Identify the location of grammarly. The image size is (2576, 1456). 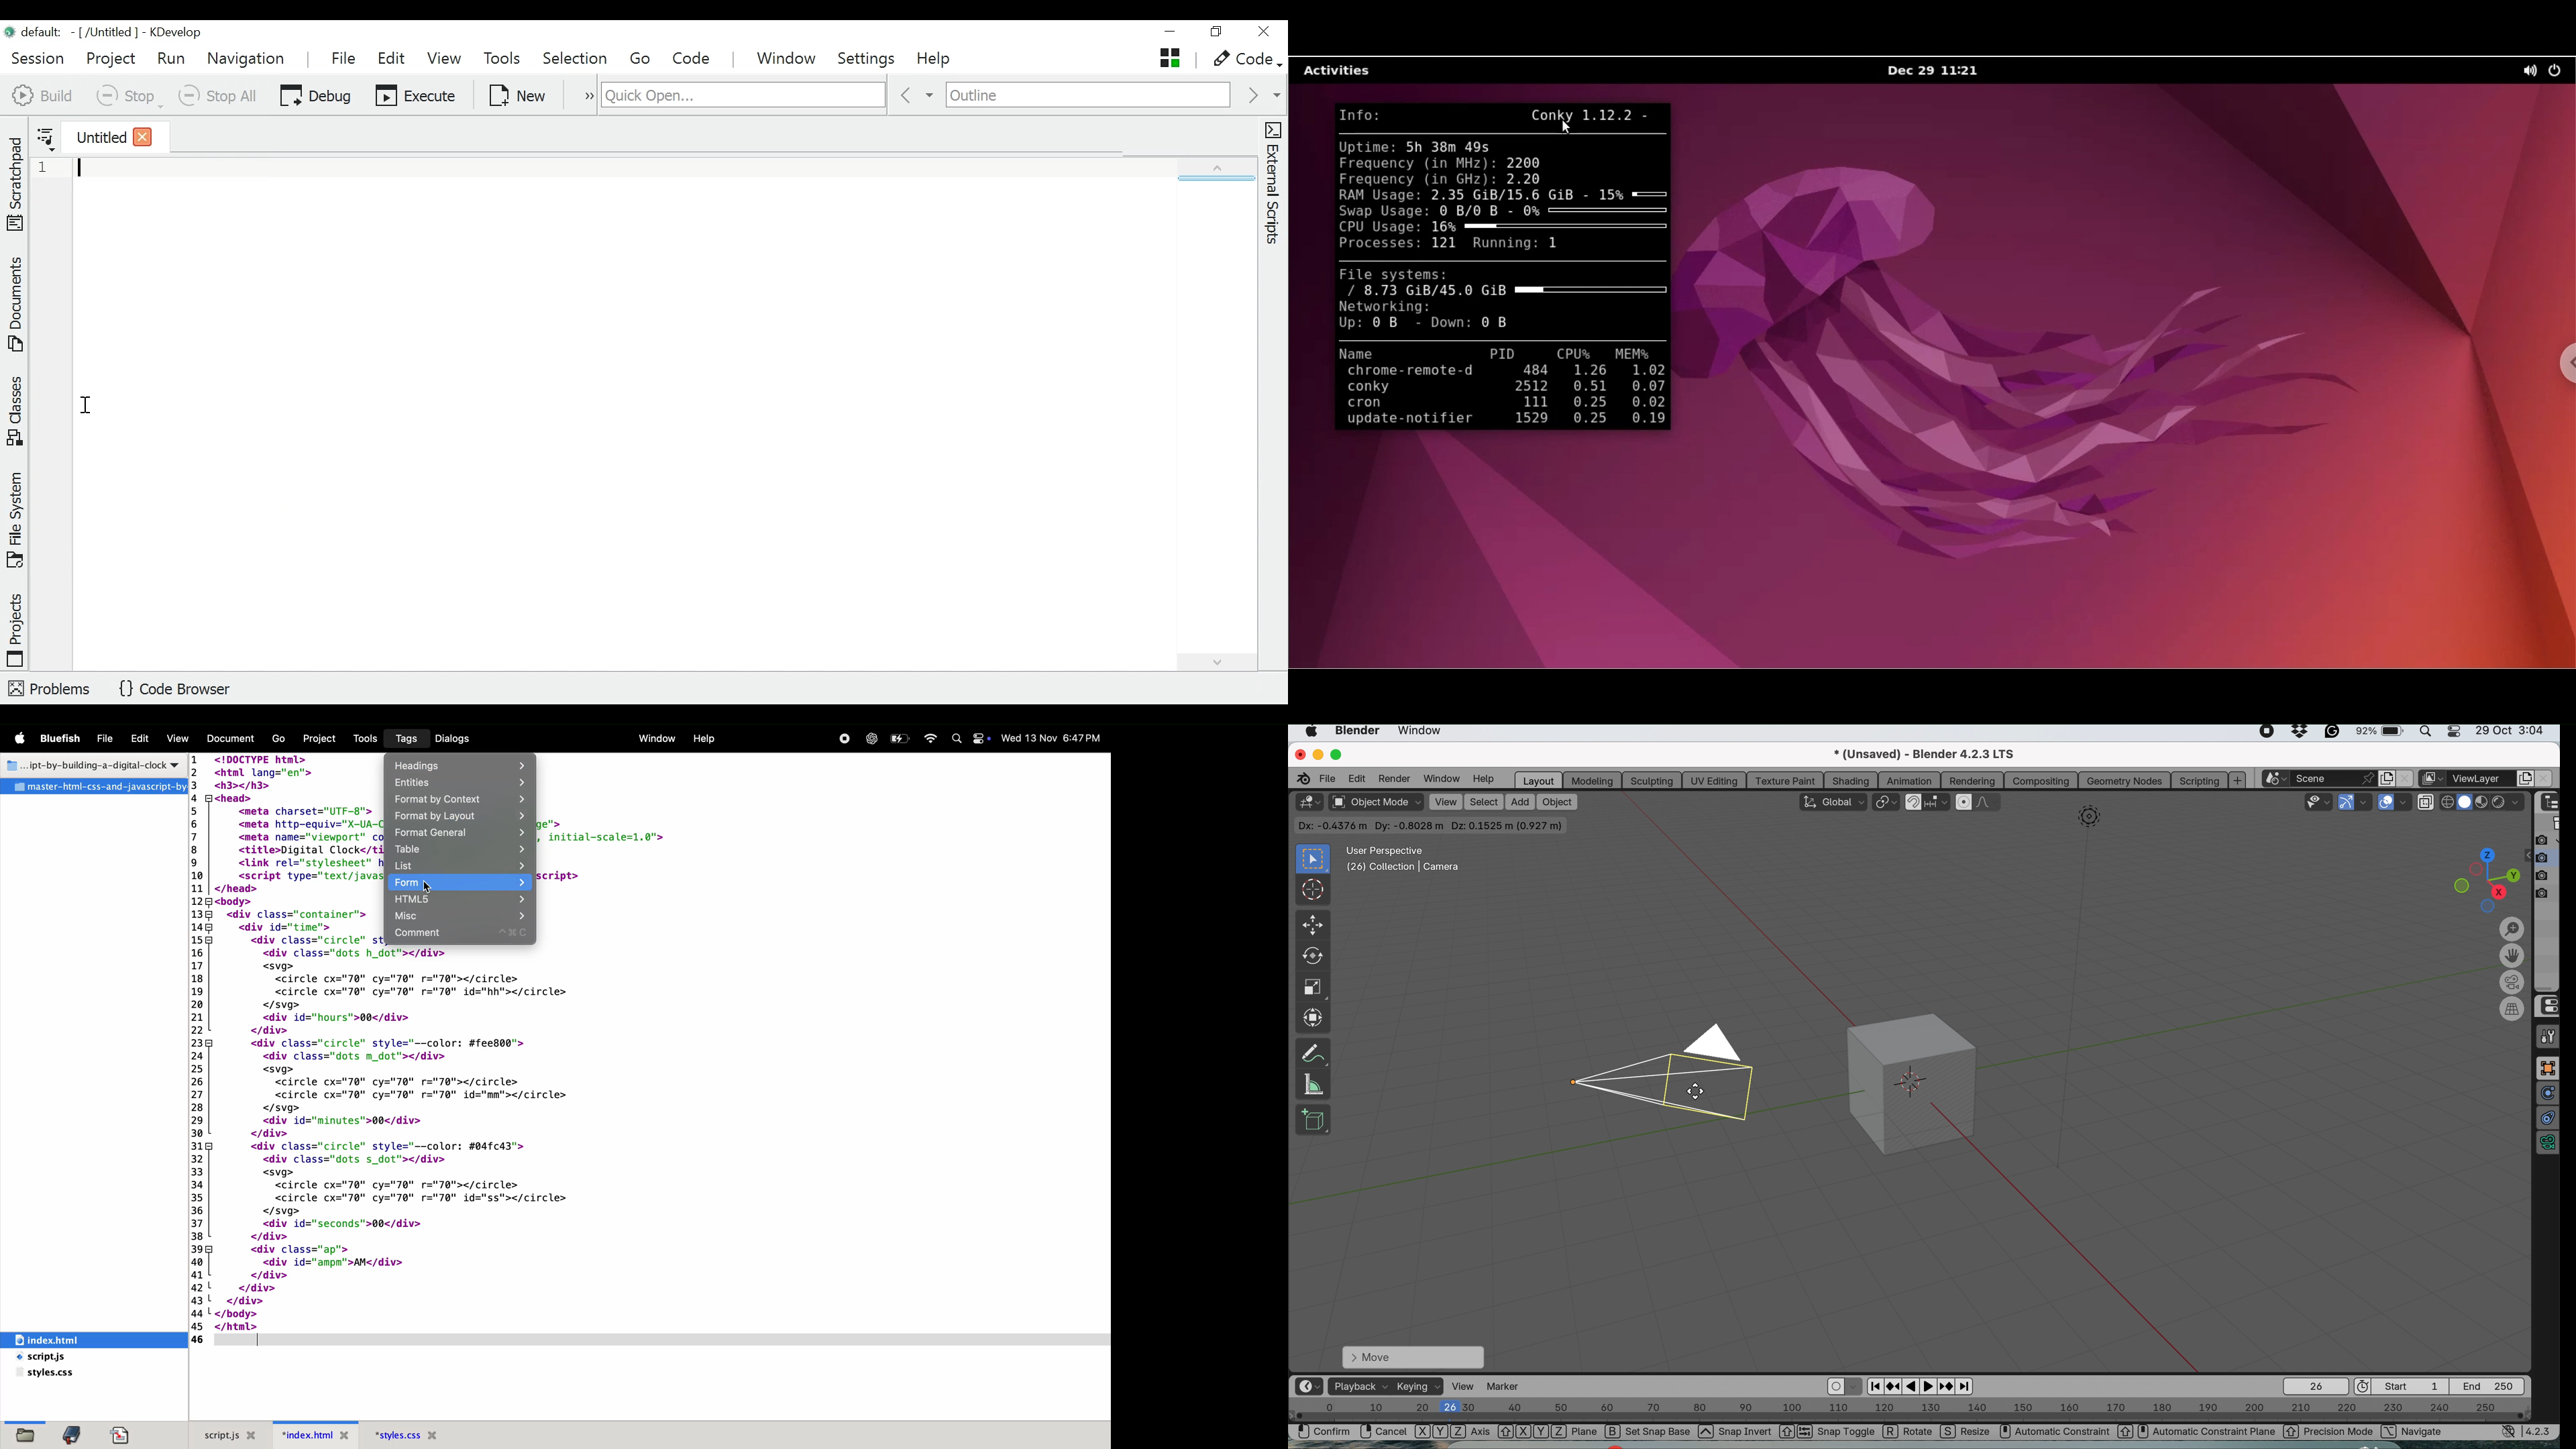
(2333, 733).